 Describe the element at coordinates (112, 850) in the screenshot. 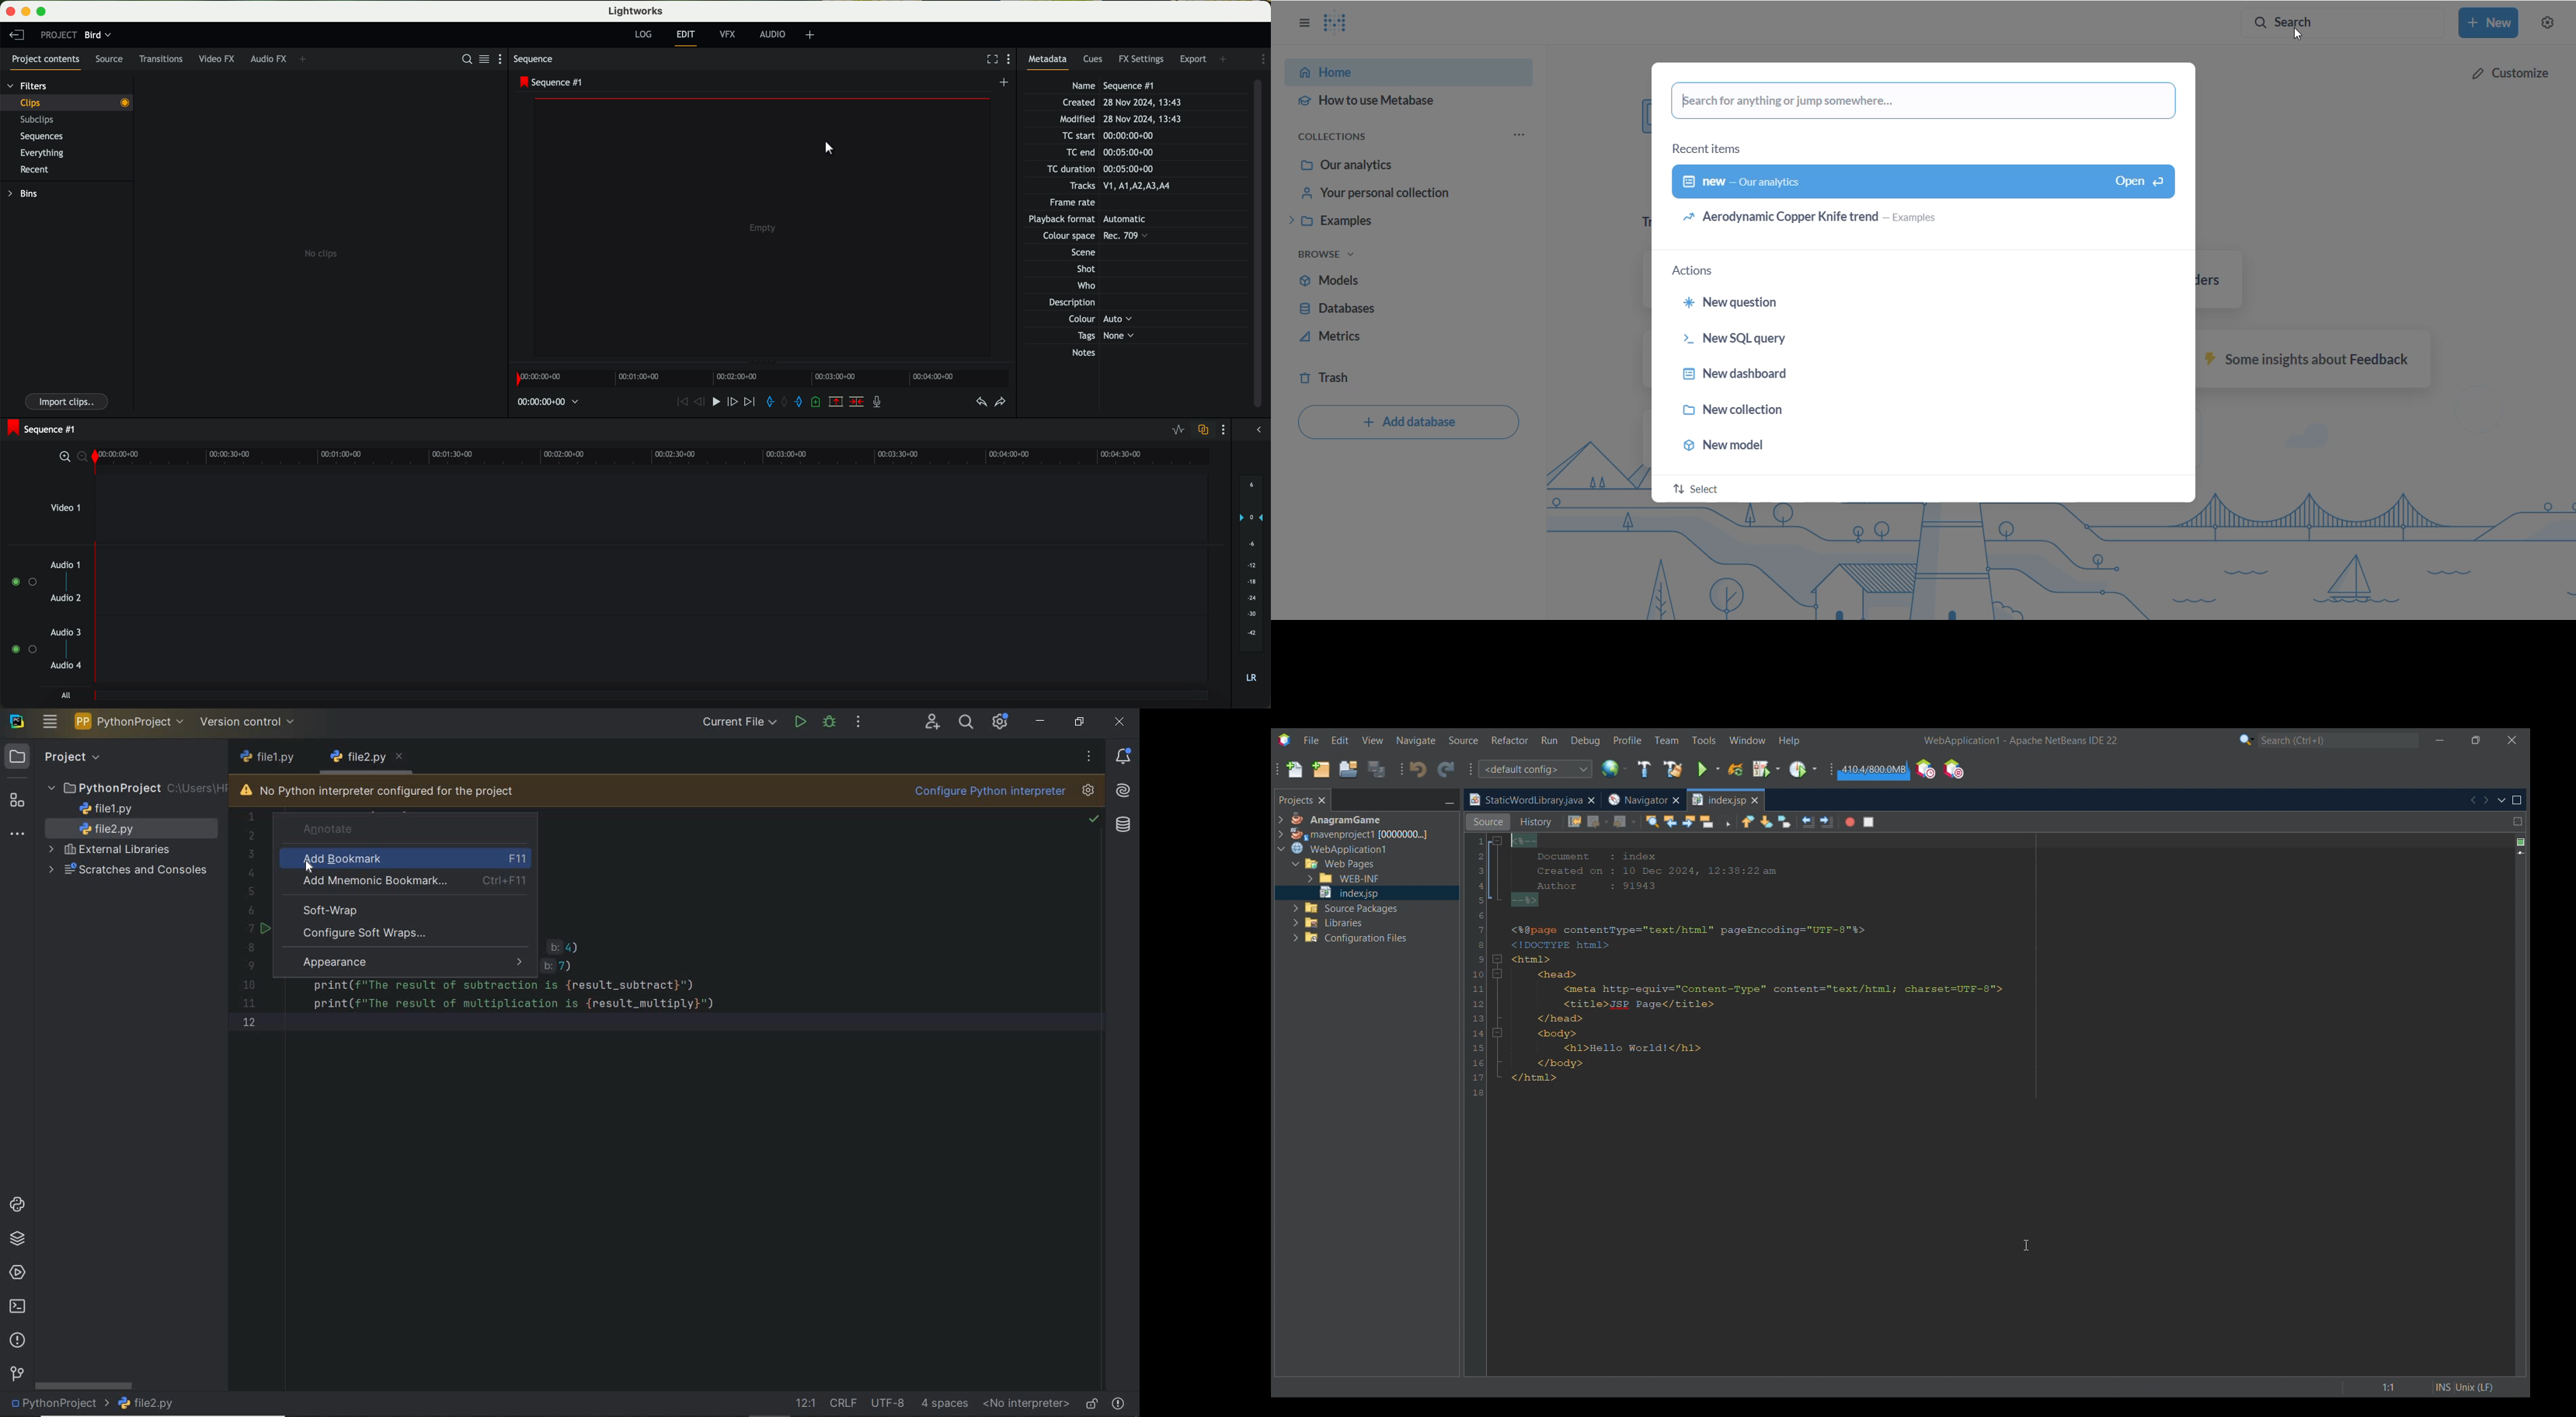

I see `external libraries` at that location.